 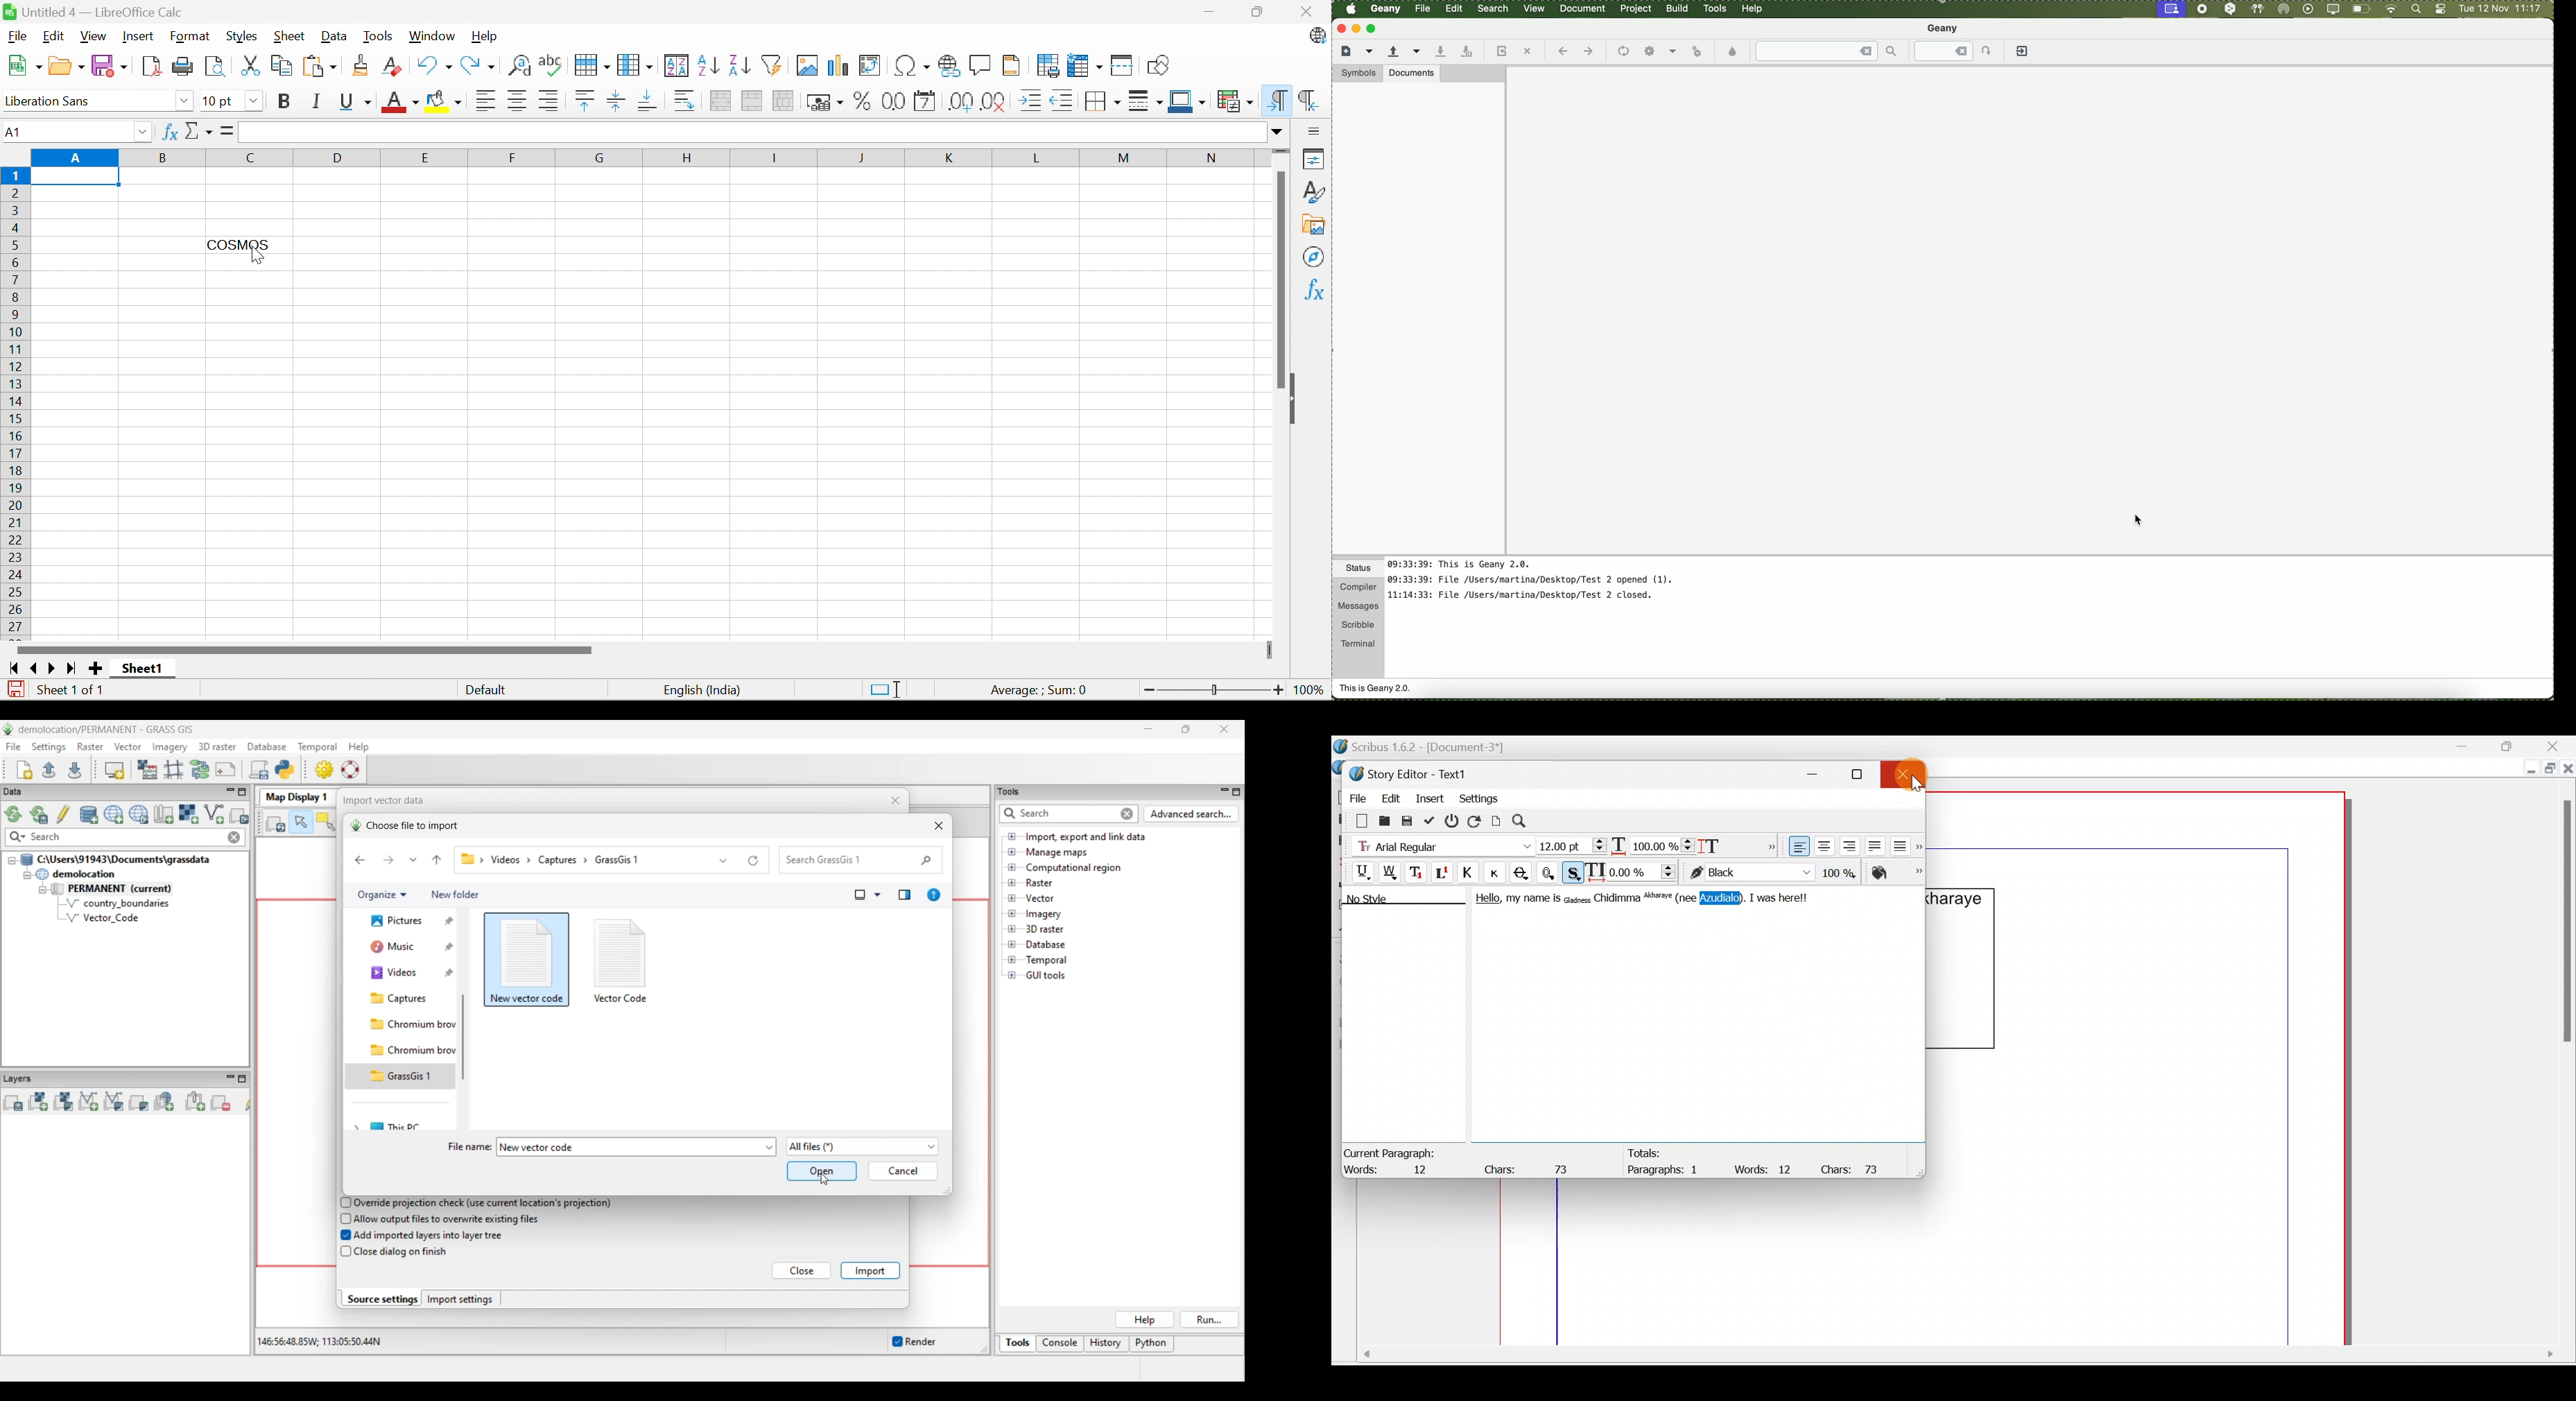 What do you see at coordinates (153, 66) in the screenshot?
I see `Export as PDF` at bounding box center [153, 66].